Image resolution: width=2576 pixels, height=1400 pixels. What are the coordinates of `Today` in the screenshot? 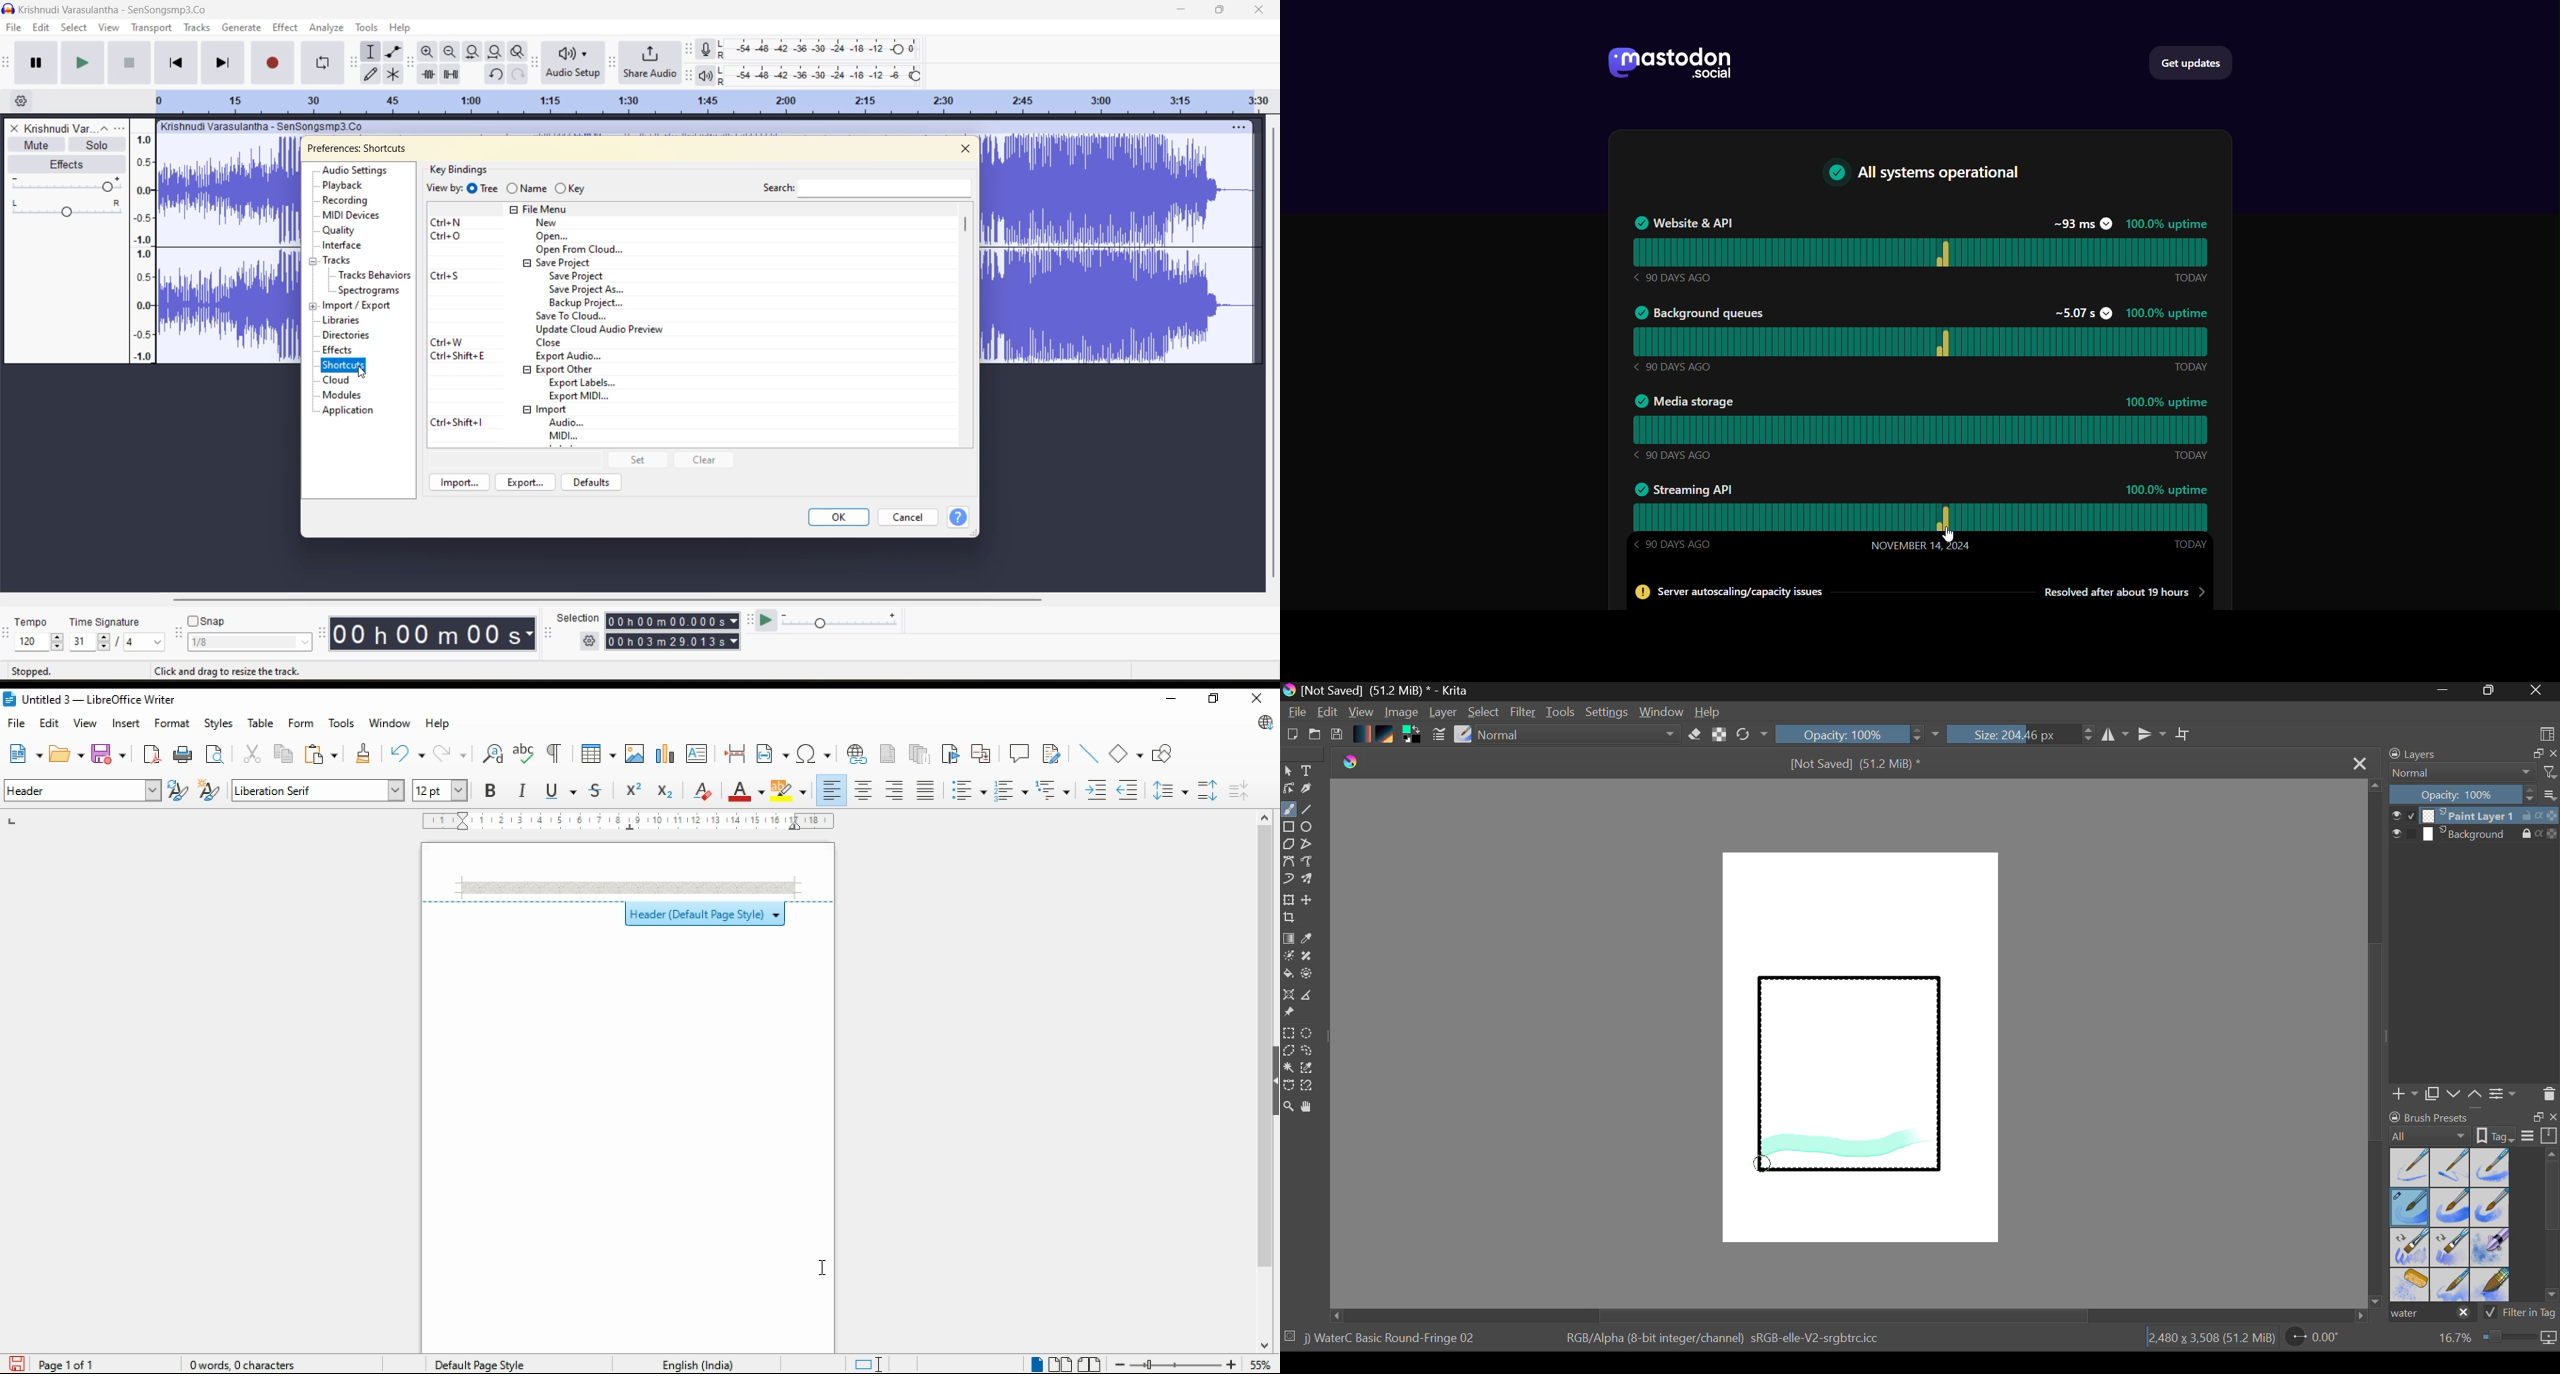 It's located at (2189, 368).